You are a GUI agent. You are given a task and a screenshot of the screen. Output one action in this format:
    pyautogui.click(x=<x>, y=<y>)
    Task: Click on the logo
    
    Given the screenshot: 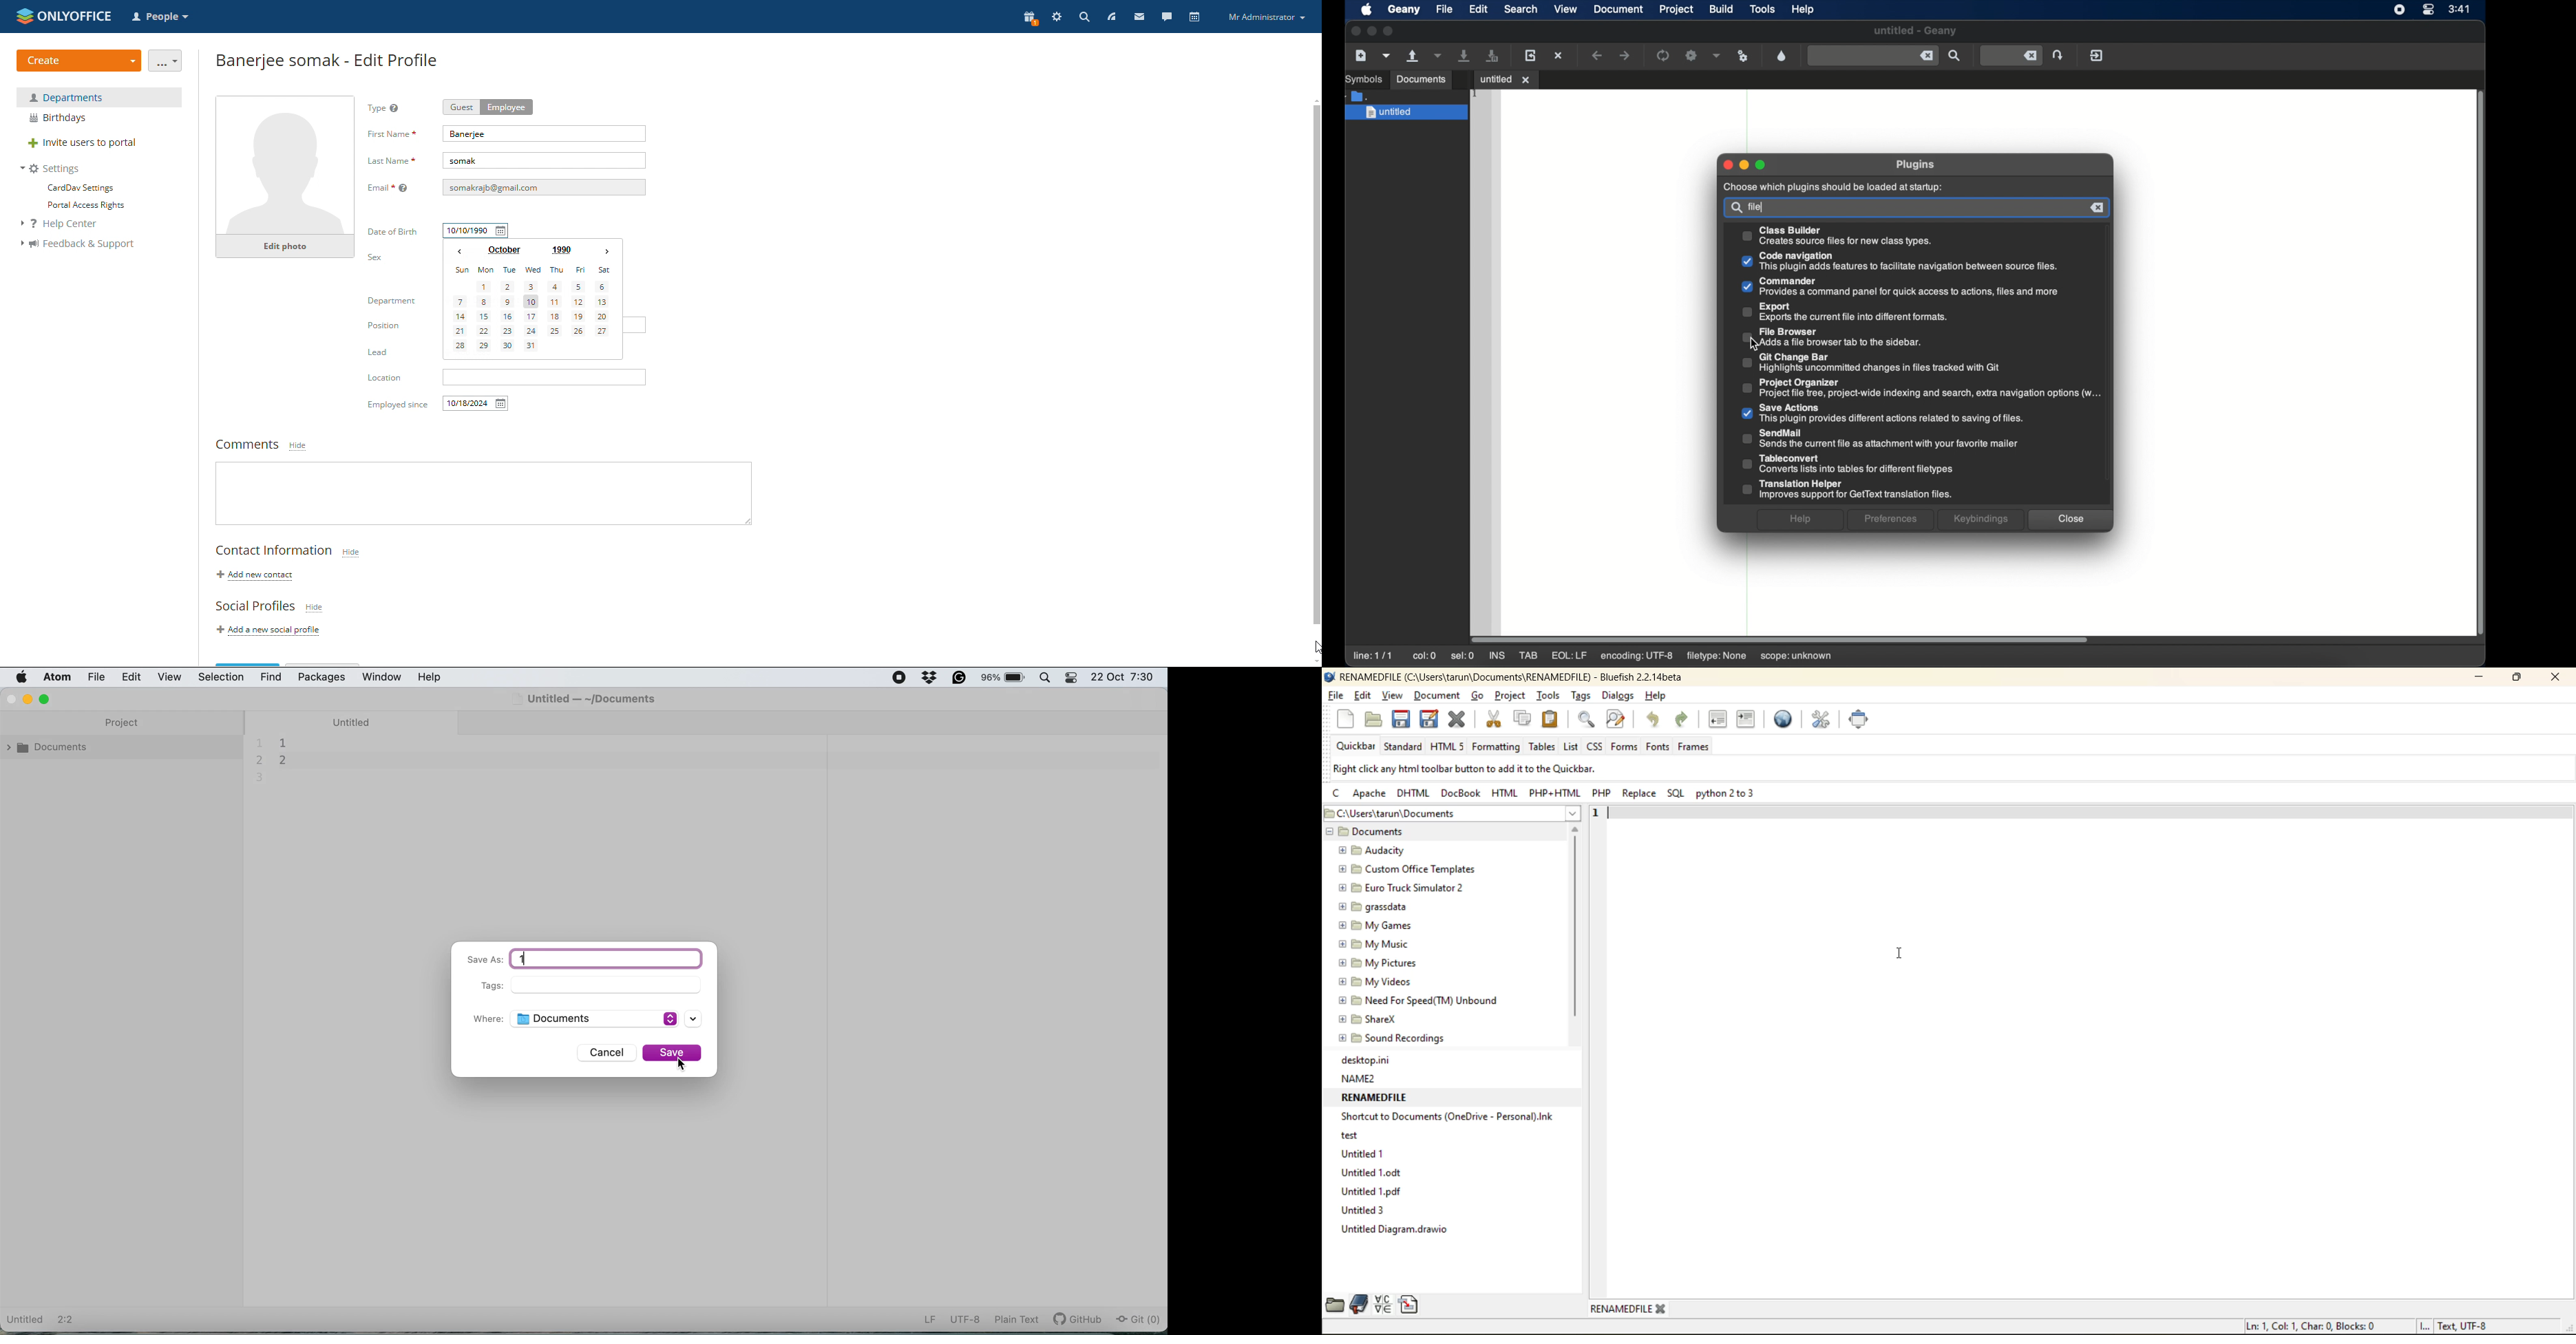 What is the action you would take?
    pyautogui.click(x=64, y=15)
    